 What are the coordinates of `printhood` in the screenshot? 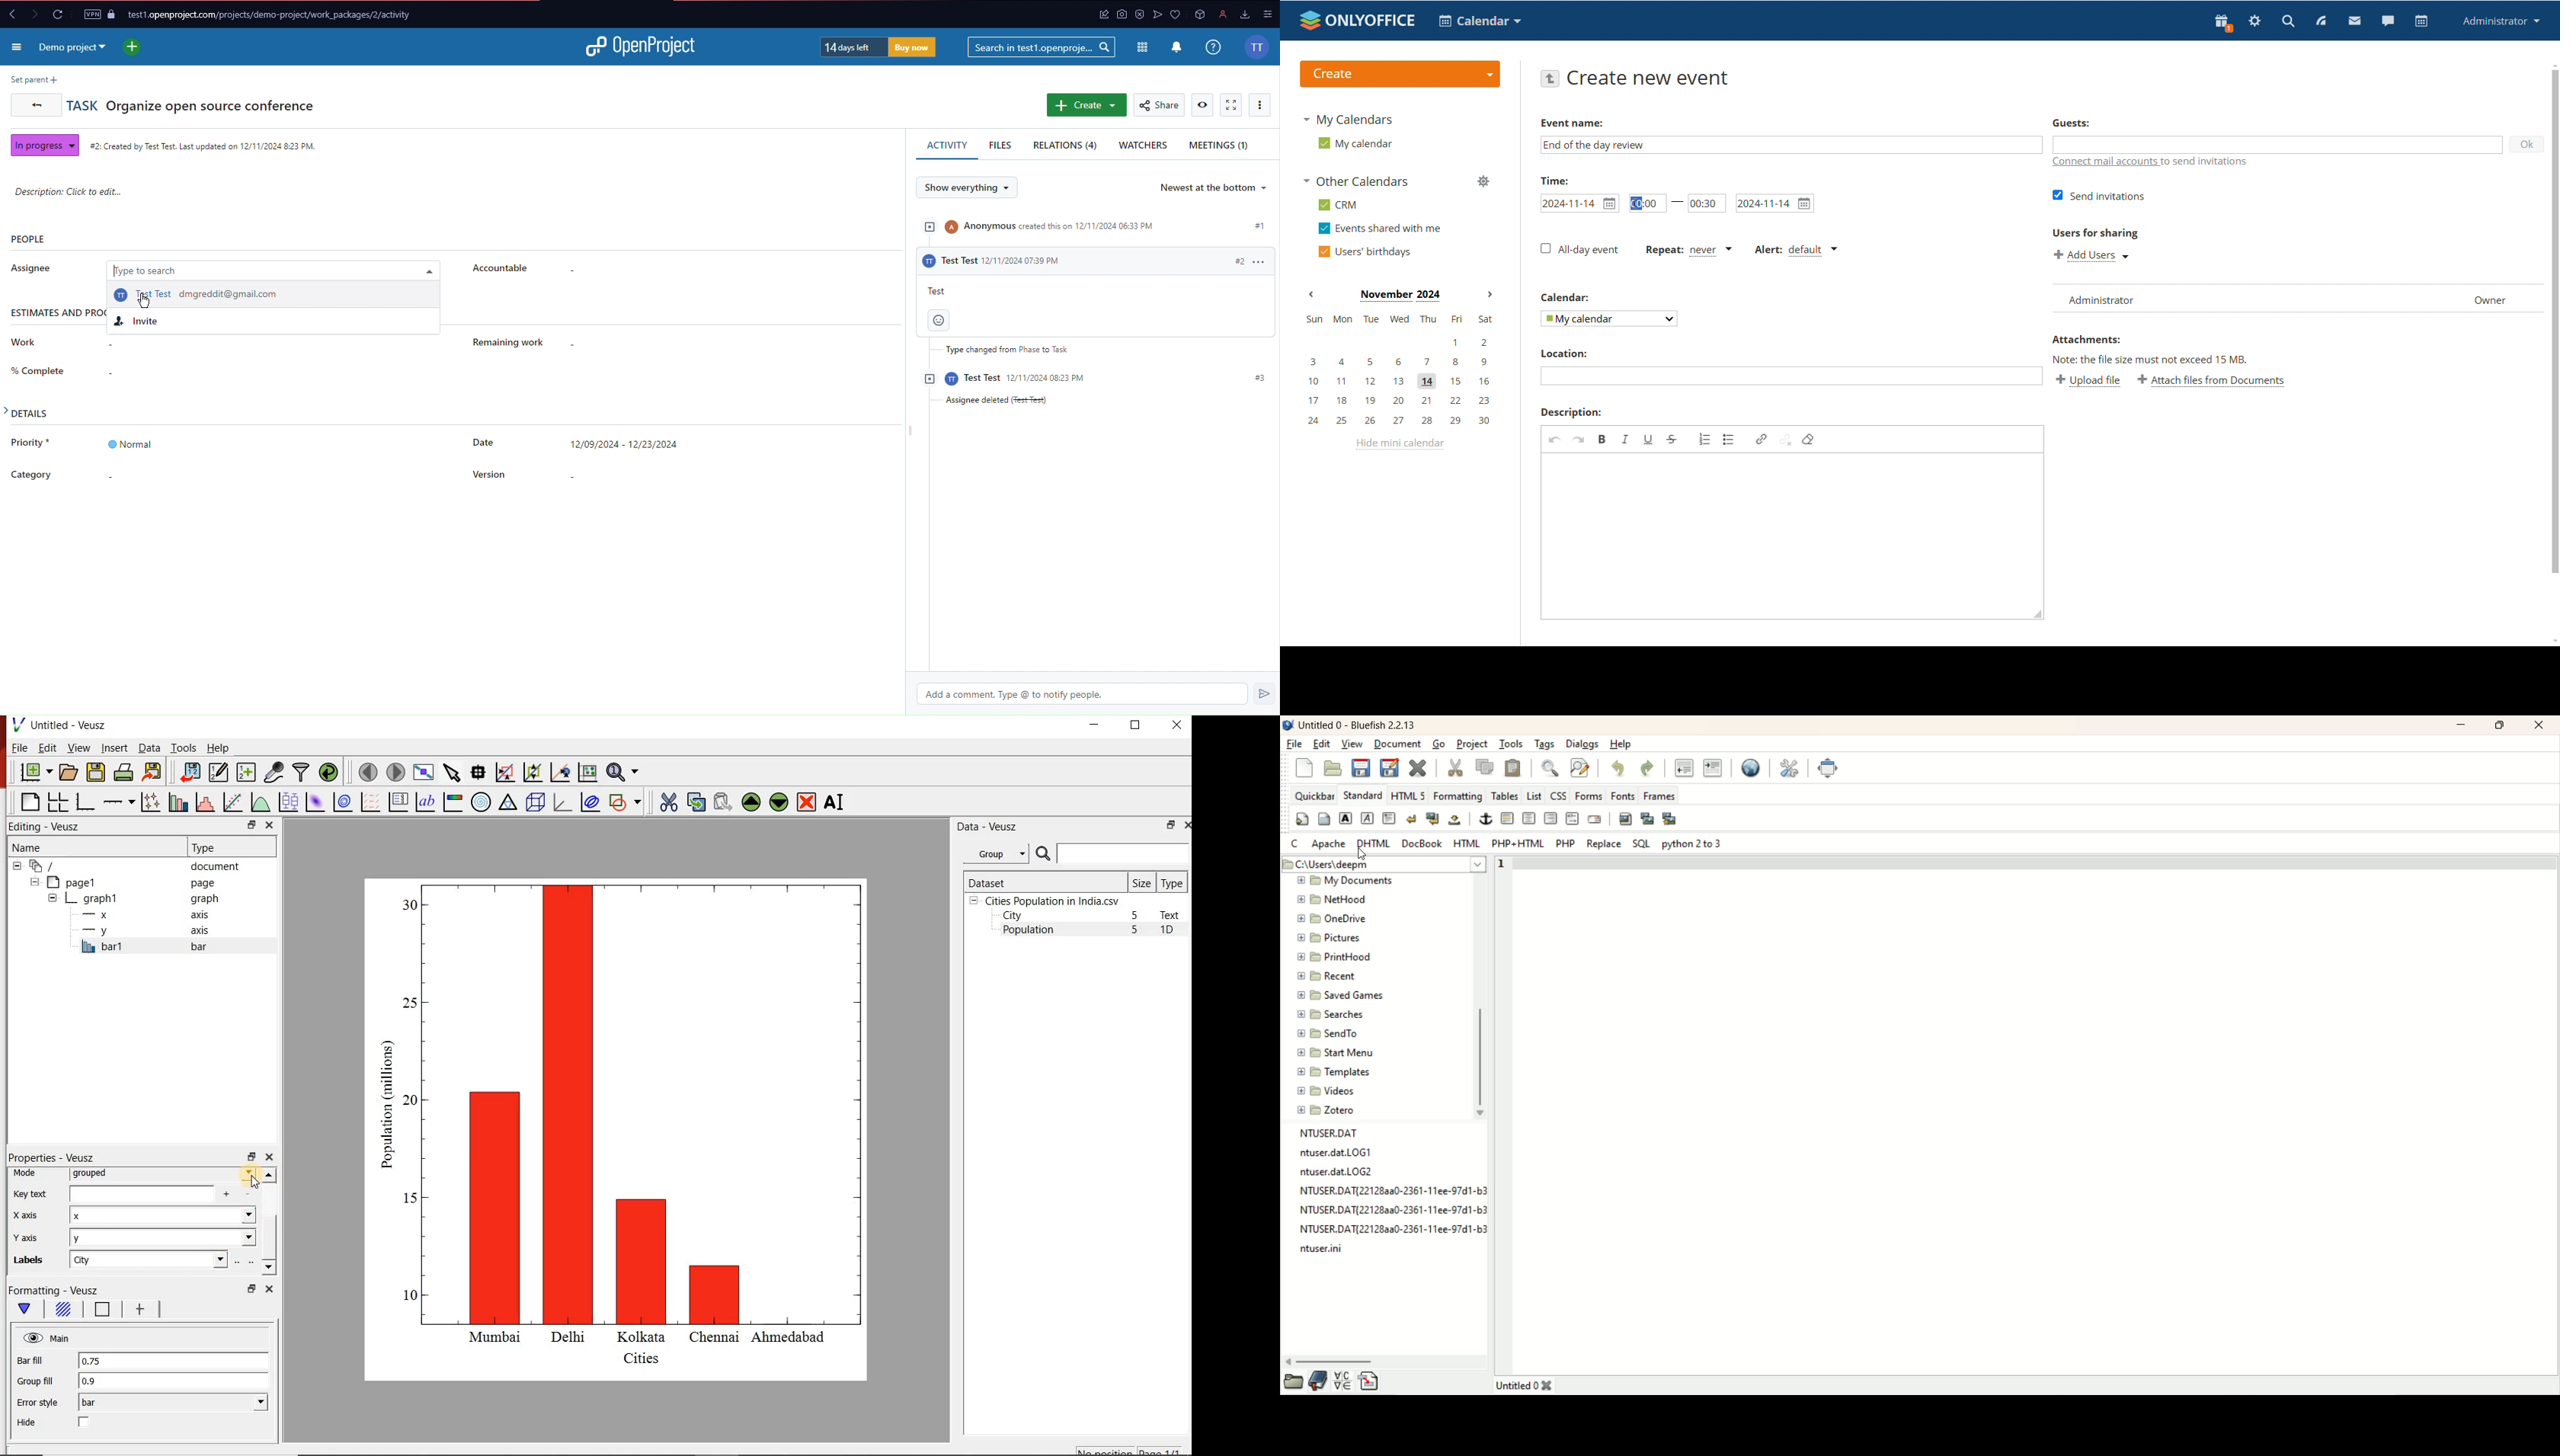 It's located at (1333, 956).